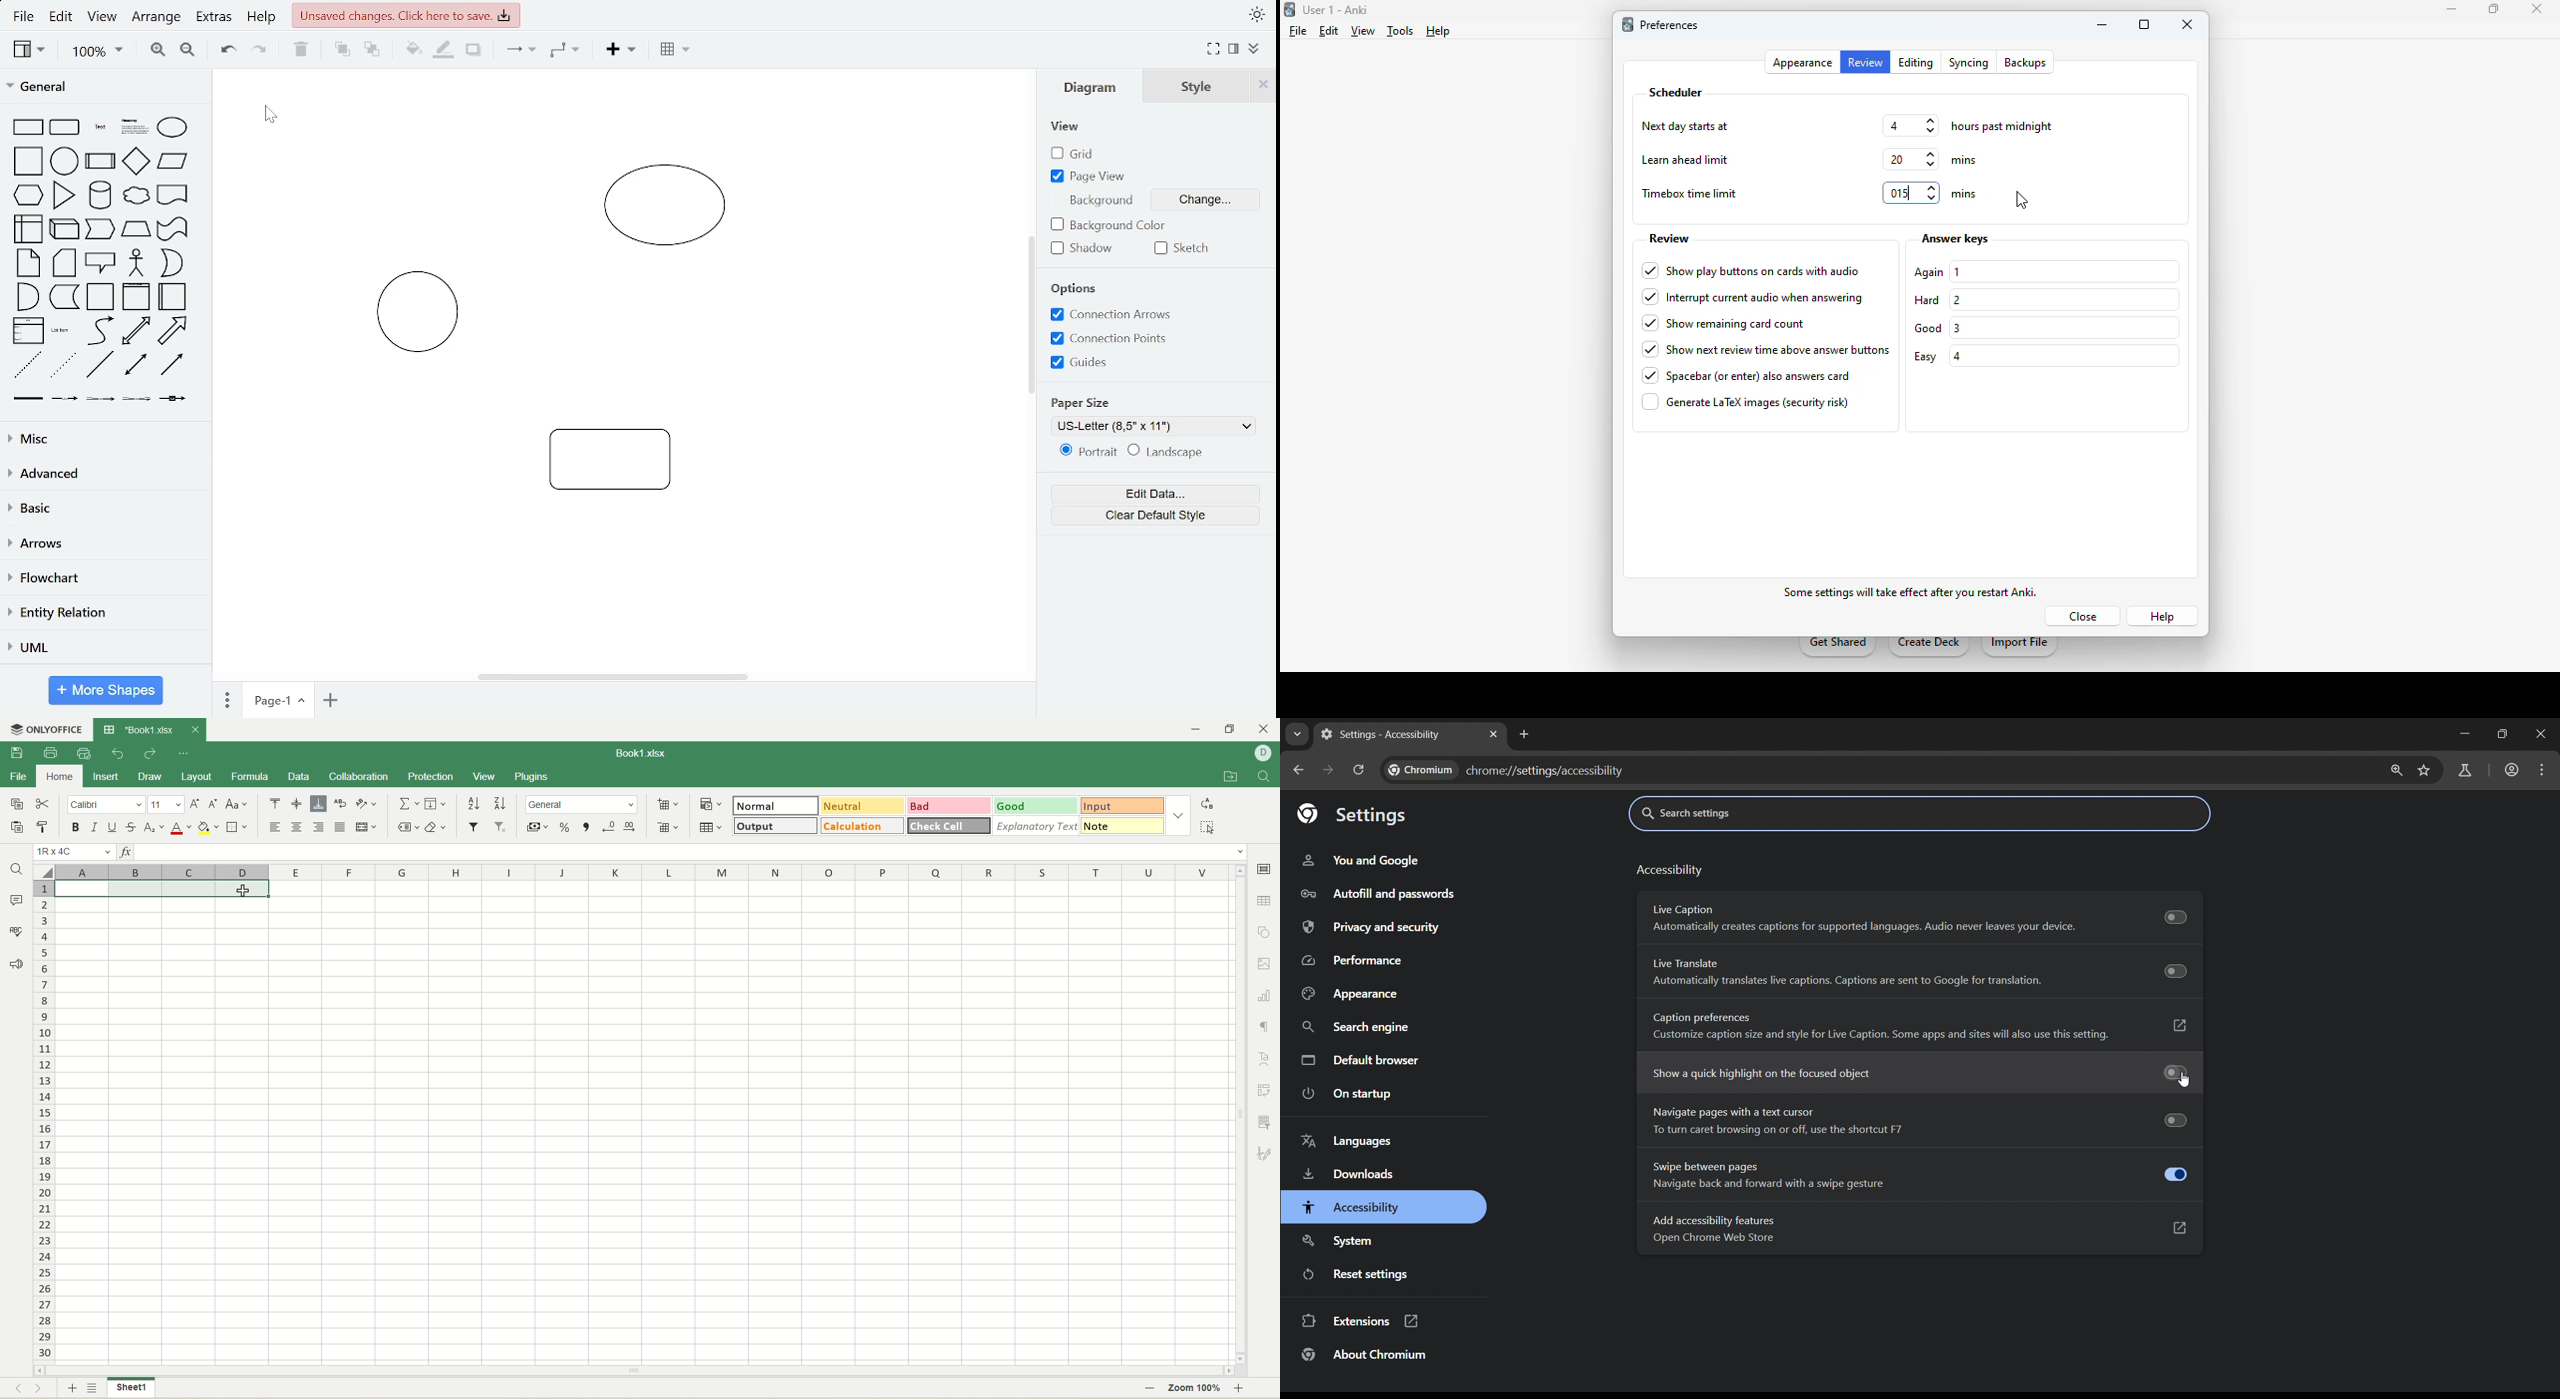  What do you see at coordinates (1207, 805) in the screenshot?
I see `replace` at bounding box center [1207, 805].